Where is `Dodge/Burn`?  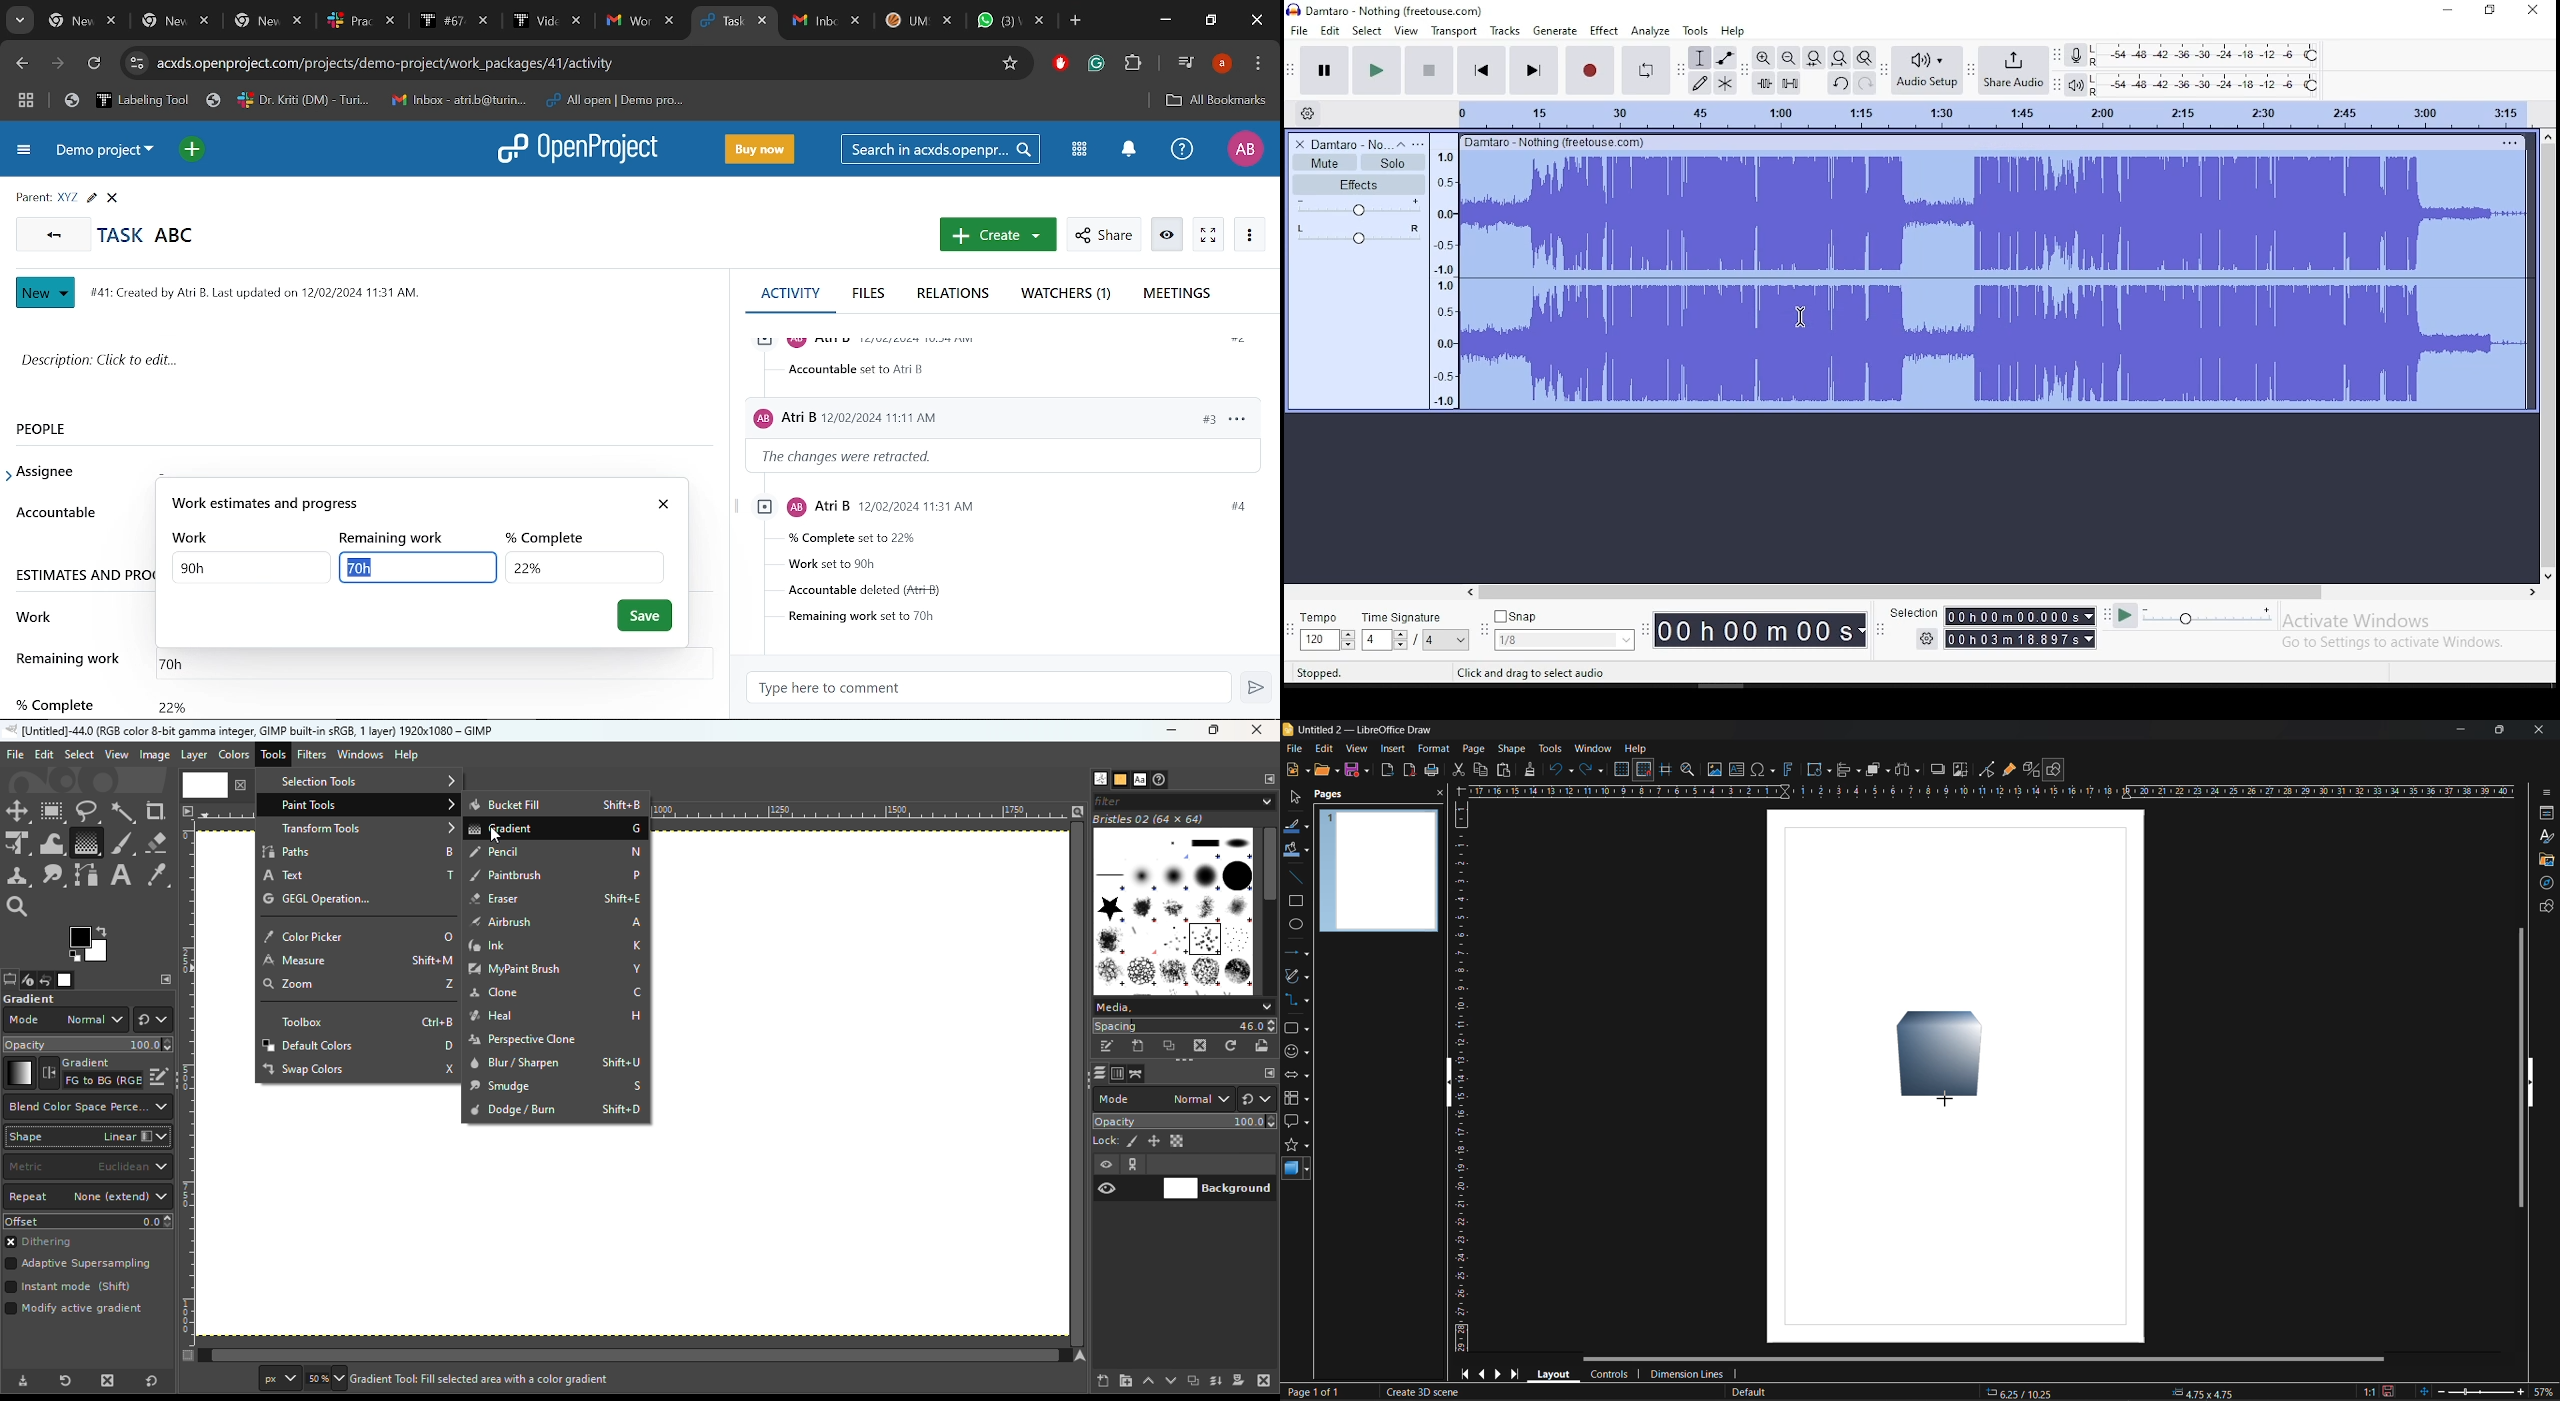 Dodge/Burn is located at coordinates (556, 1108).